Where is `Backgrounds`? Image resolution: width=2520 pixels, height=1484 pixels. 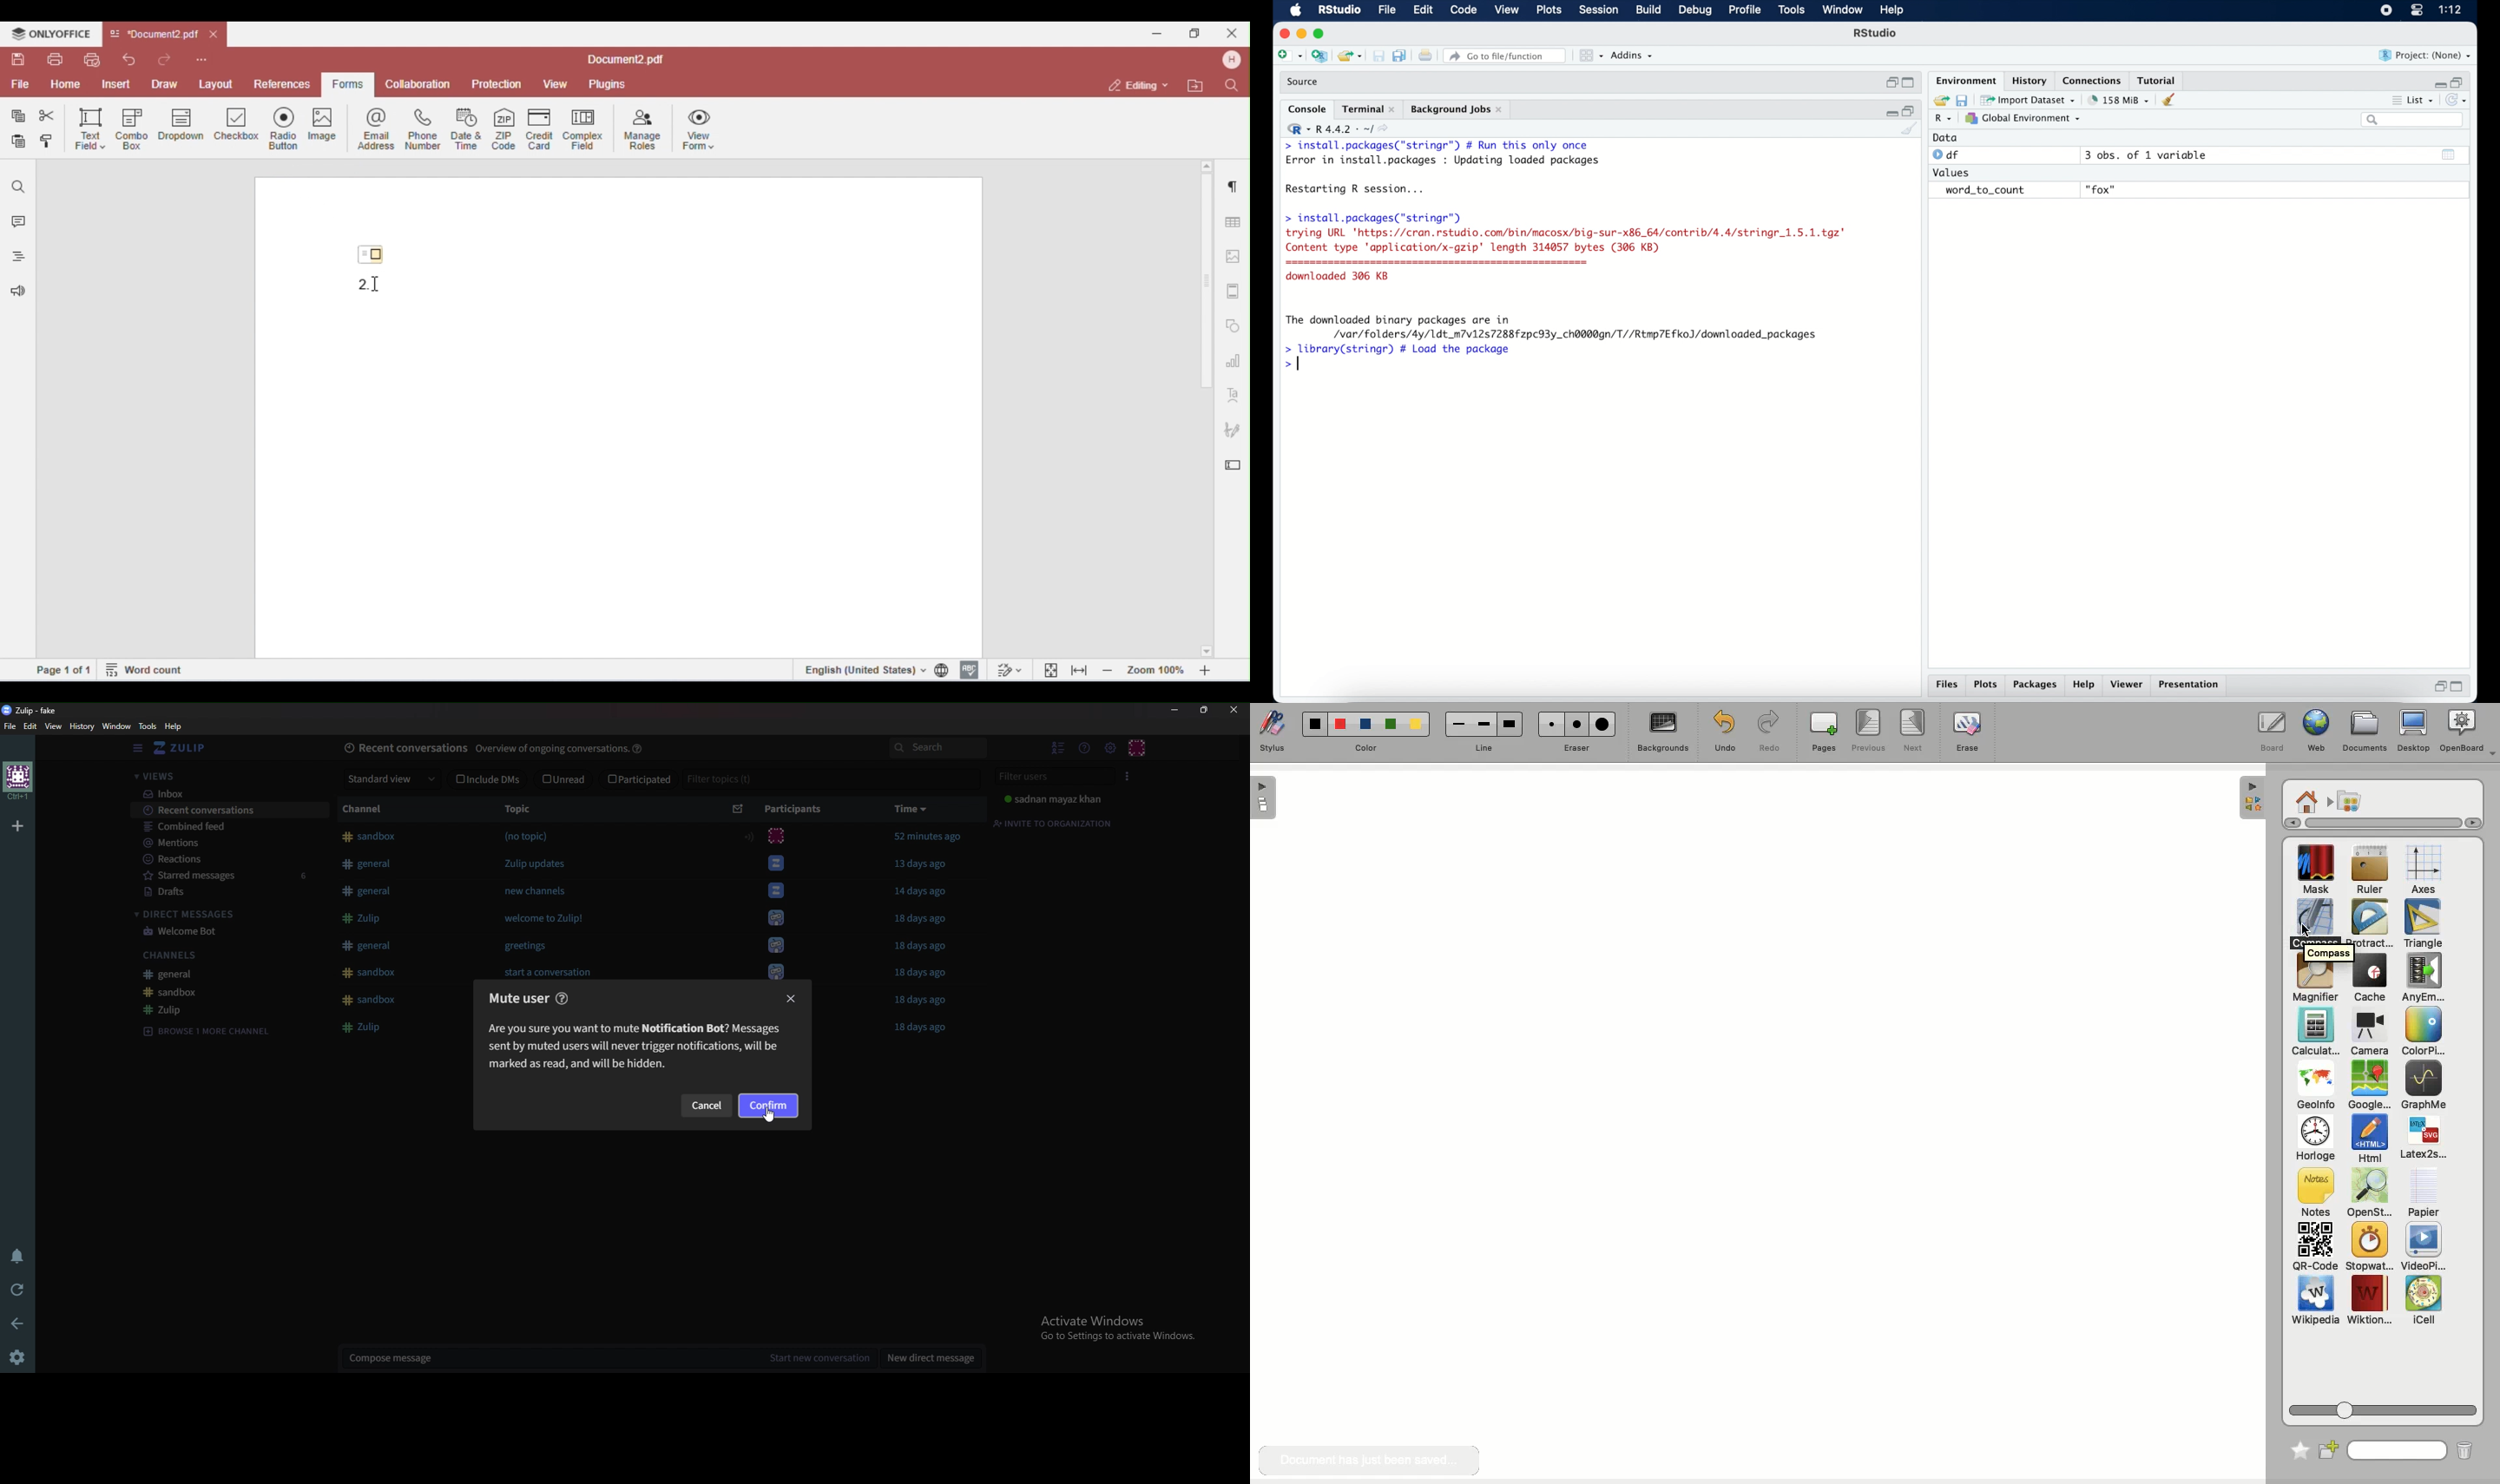
Backgrounds is located at coordinates (1661, 734).